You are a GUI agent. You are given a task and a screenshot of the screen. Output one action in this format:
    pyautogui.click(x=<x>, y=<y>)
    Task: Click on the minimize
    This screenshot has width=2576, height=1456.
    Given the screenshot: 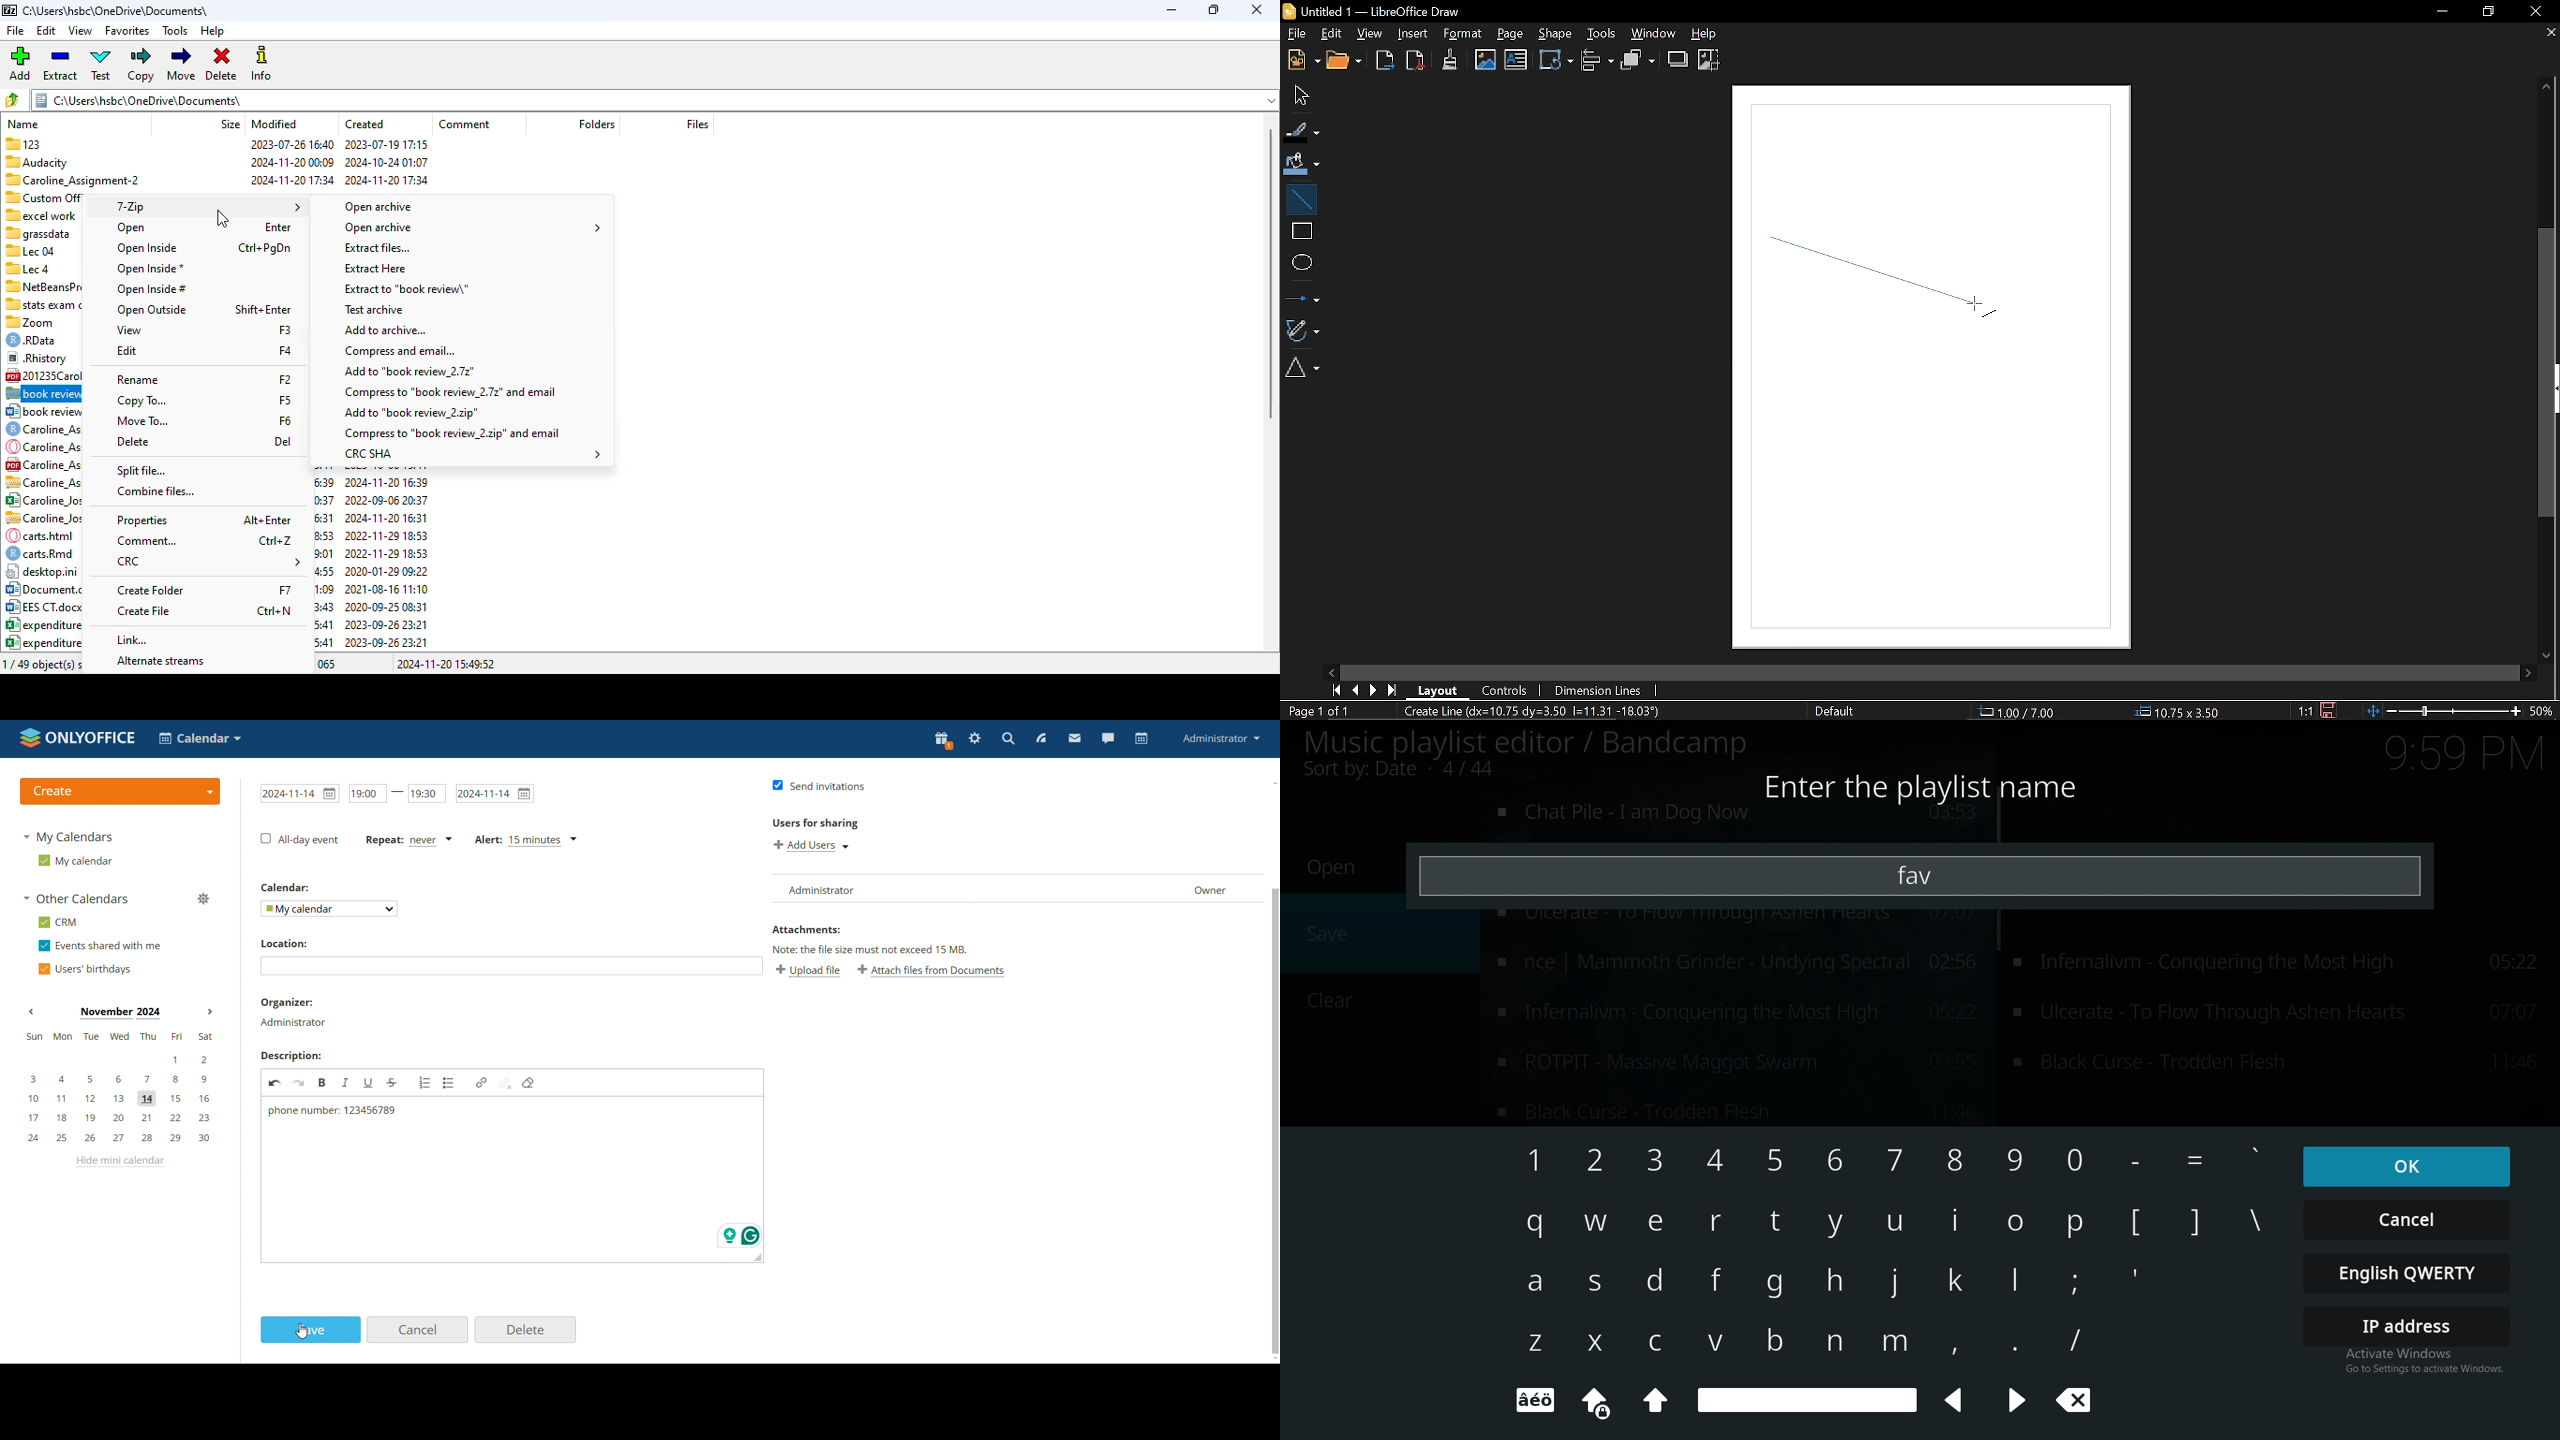 What is the action you would take?
    pyautogui.click(x=1171, y=10)
    